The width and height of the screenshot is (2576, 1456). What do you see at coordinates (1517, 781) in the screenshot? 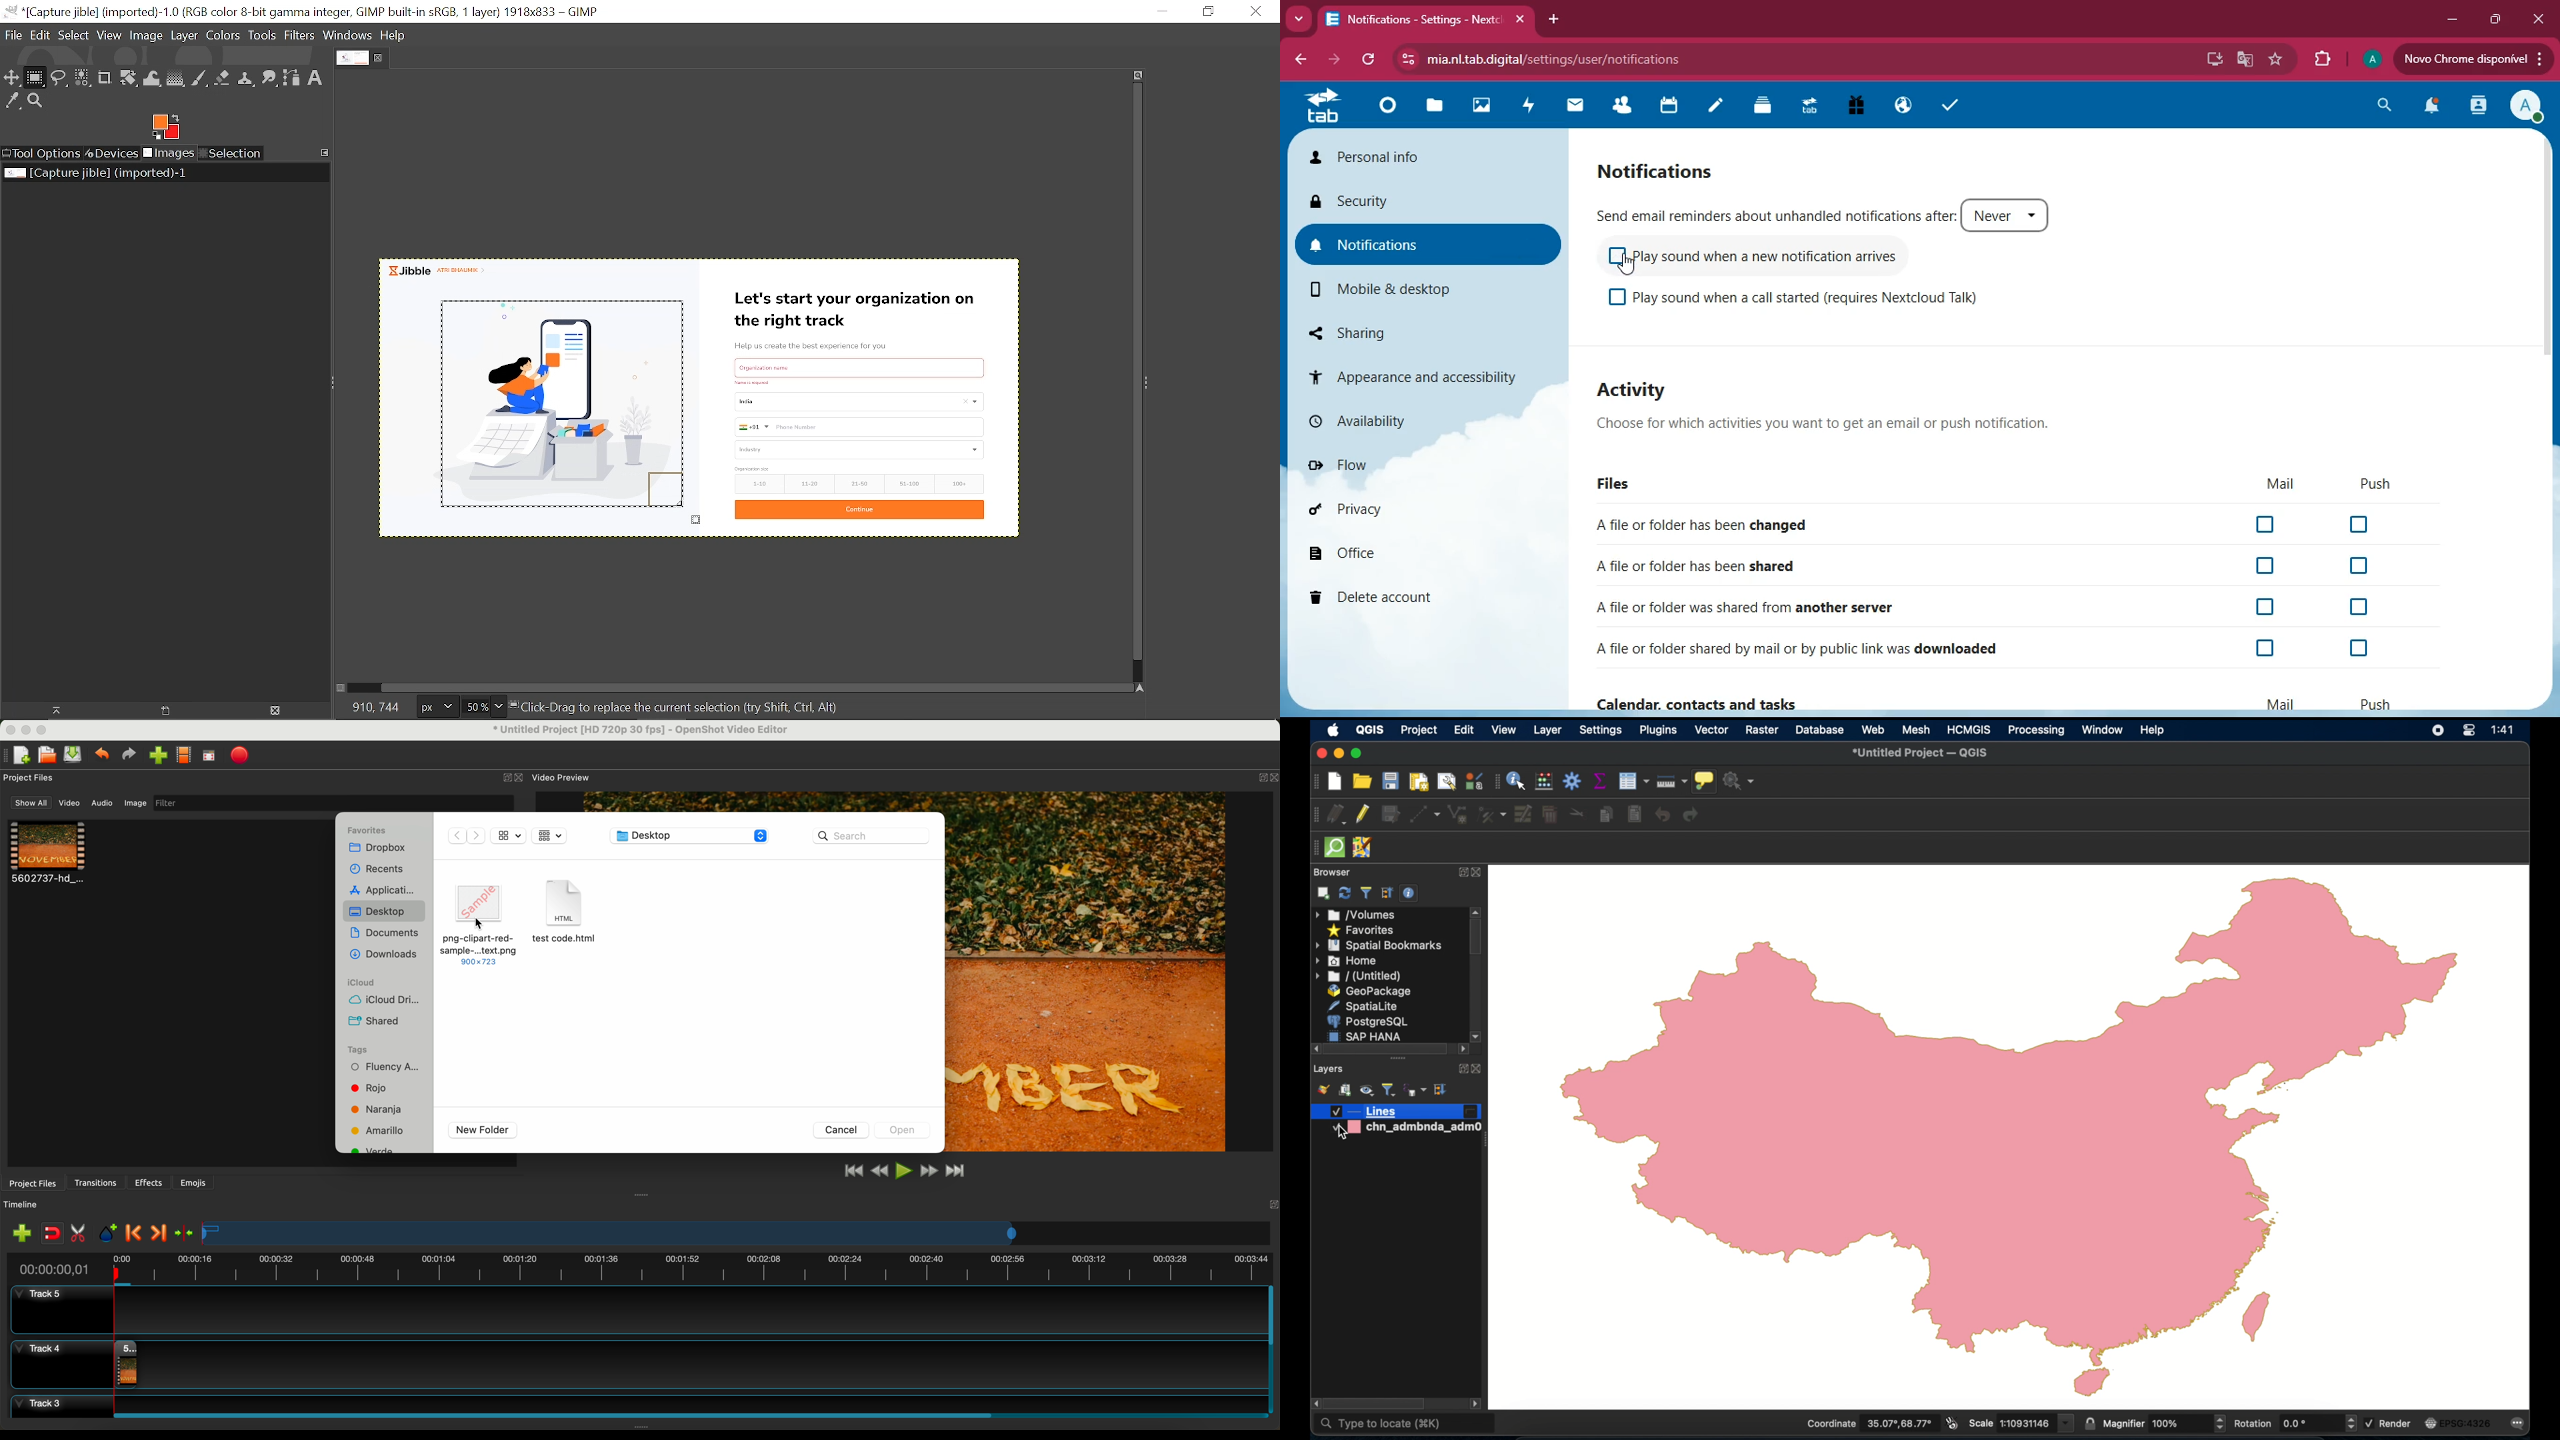
I see `identify features` at bounding box center [1517, 781].